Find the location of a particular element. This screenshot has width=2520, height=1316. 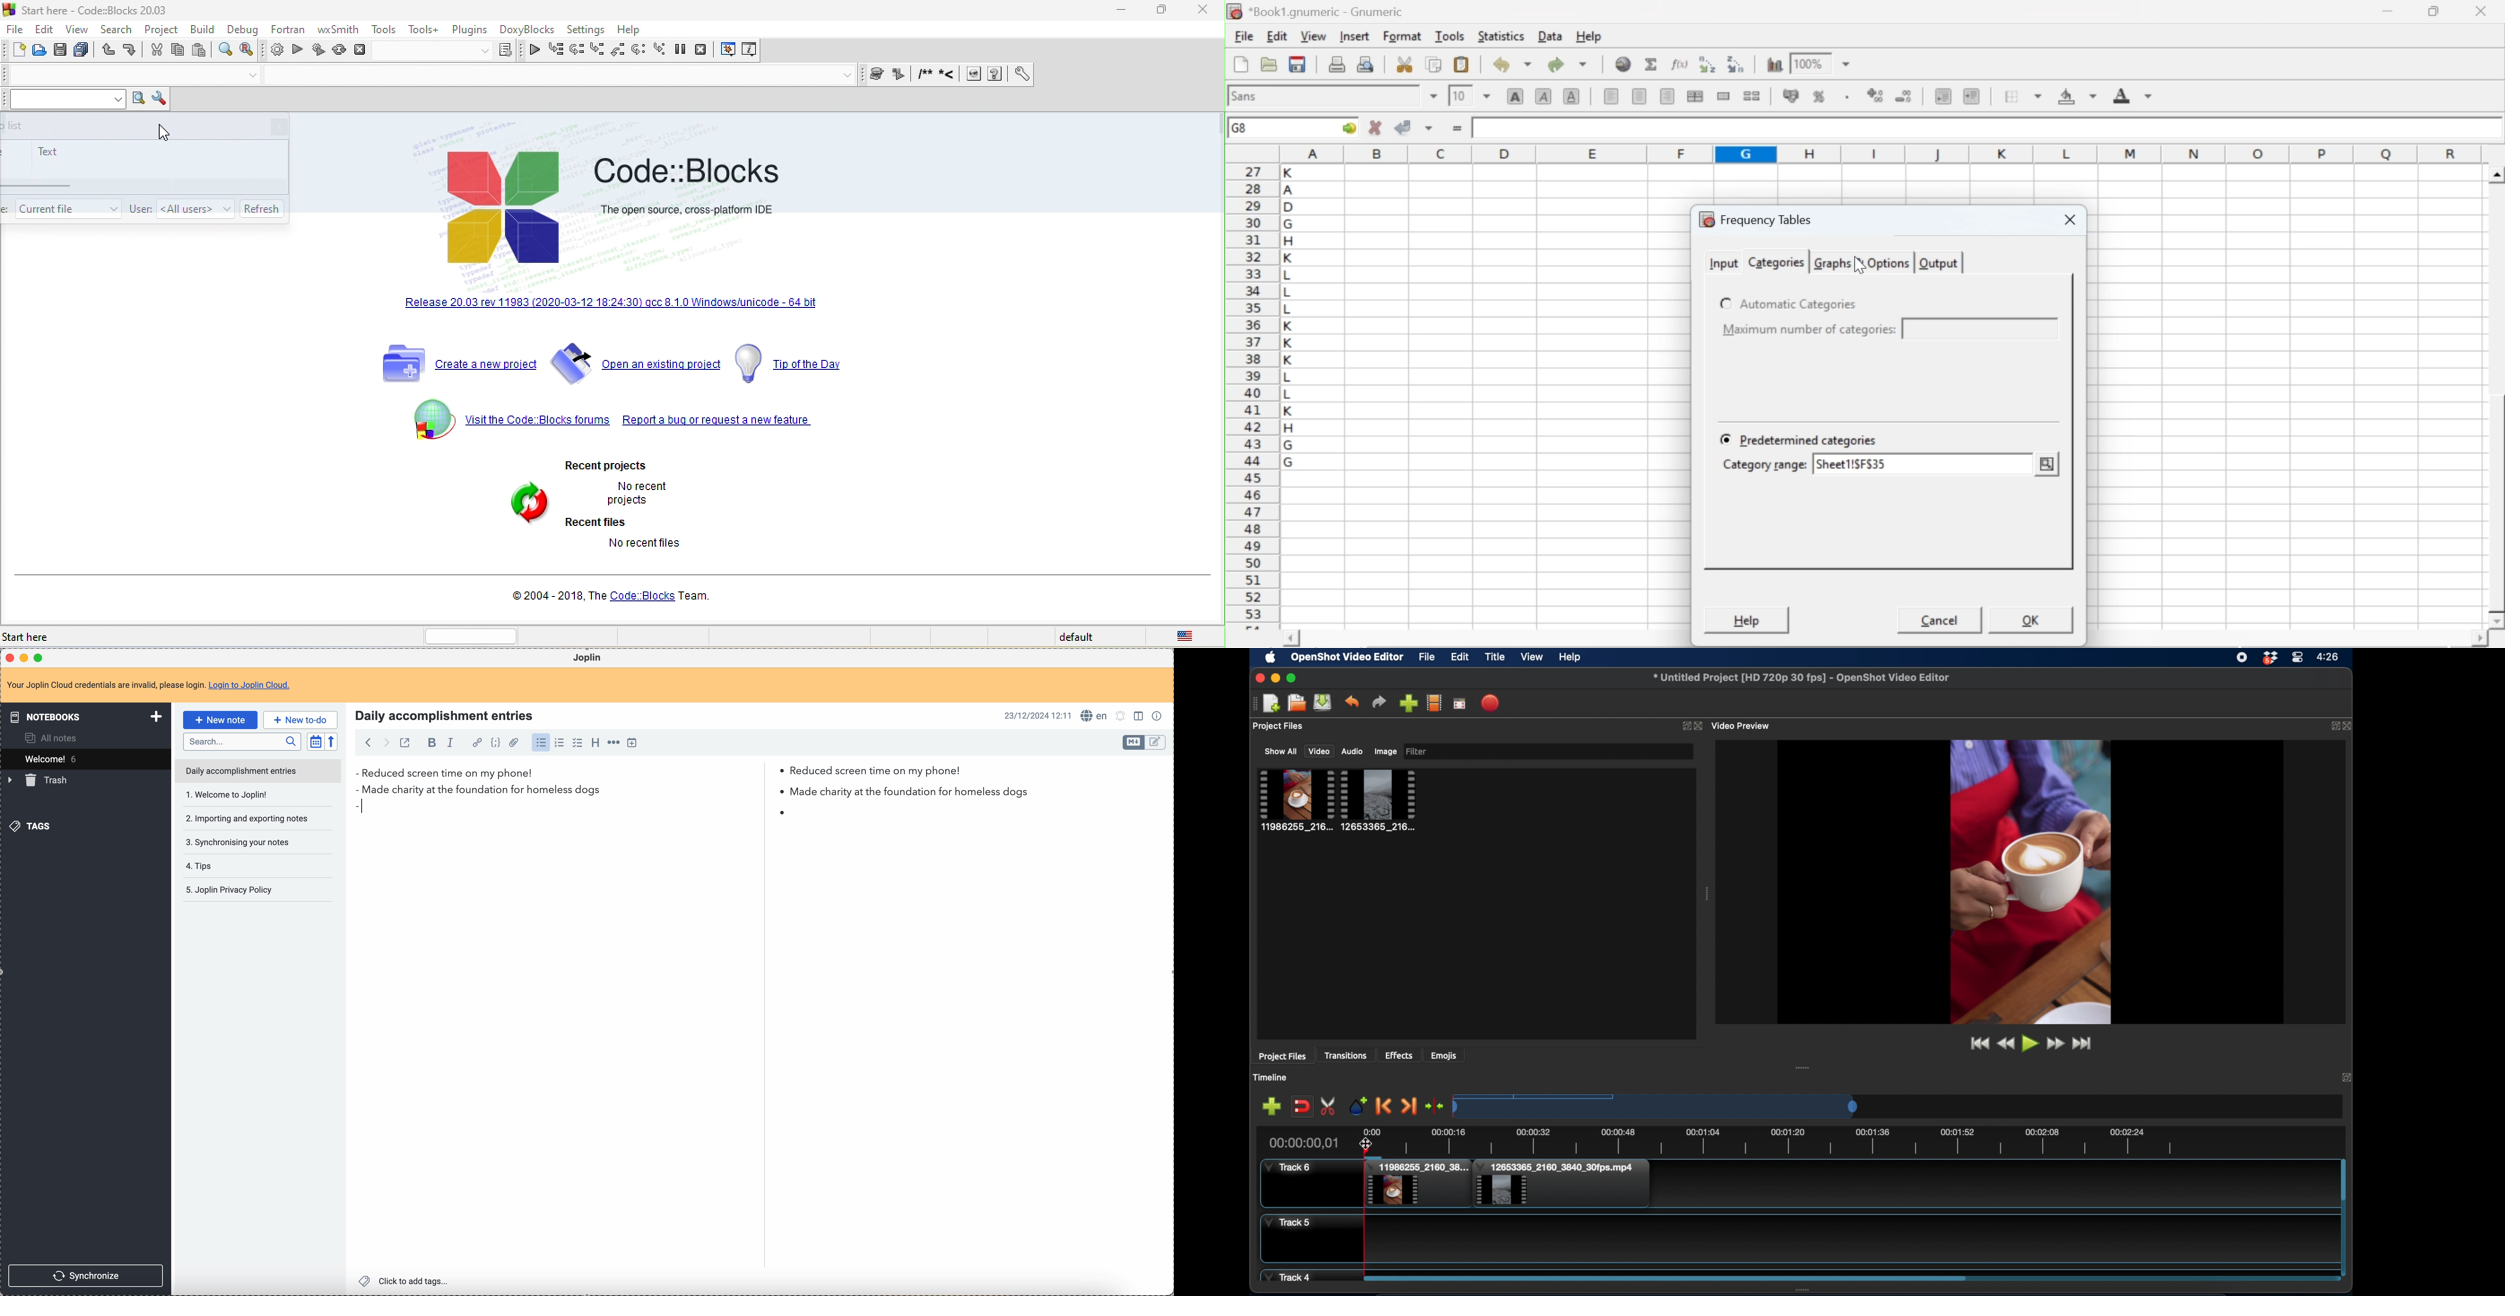

note properties is located at coordinates (1158, 717).